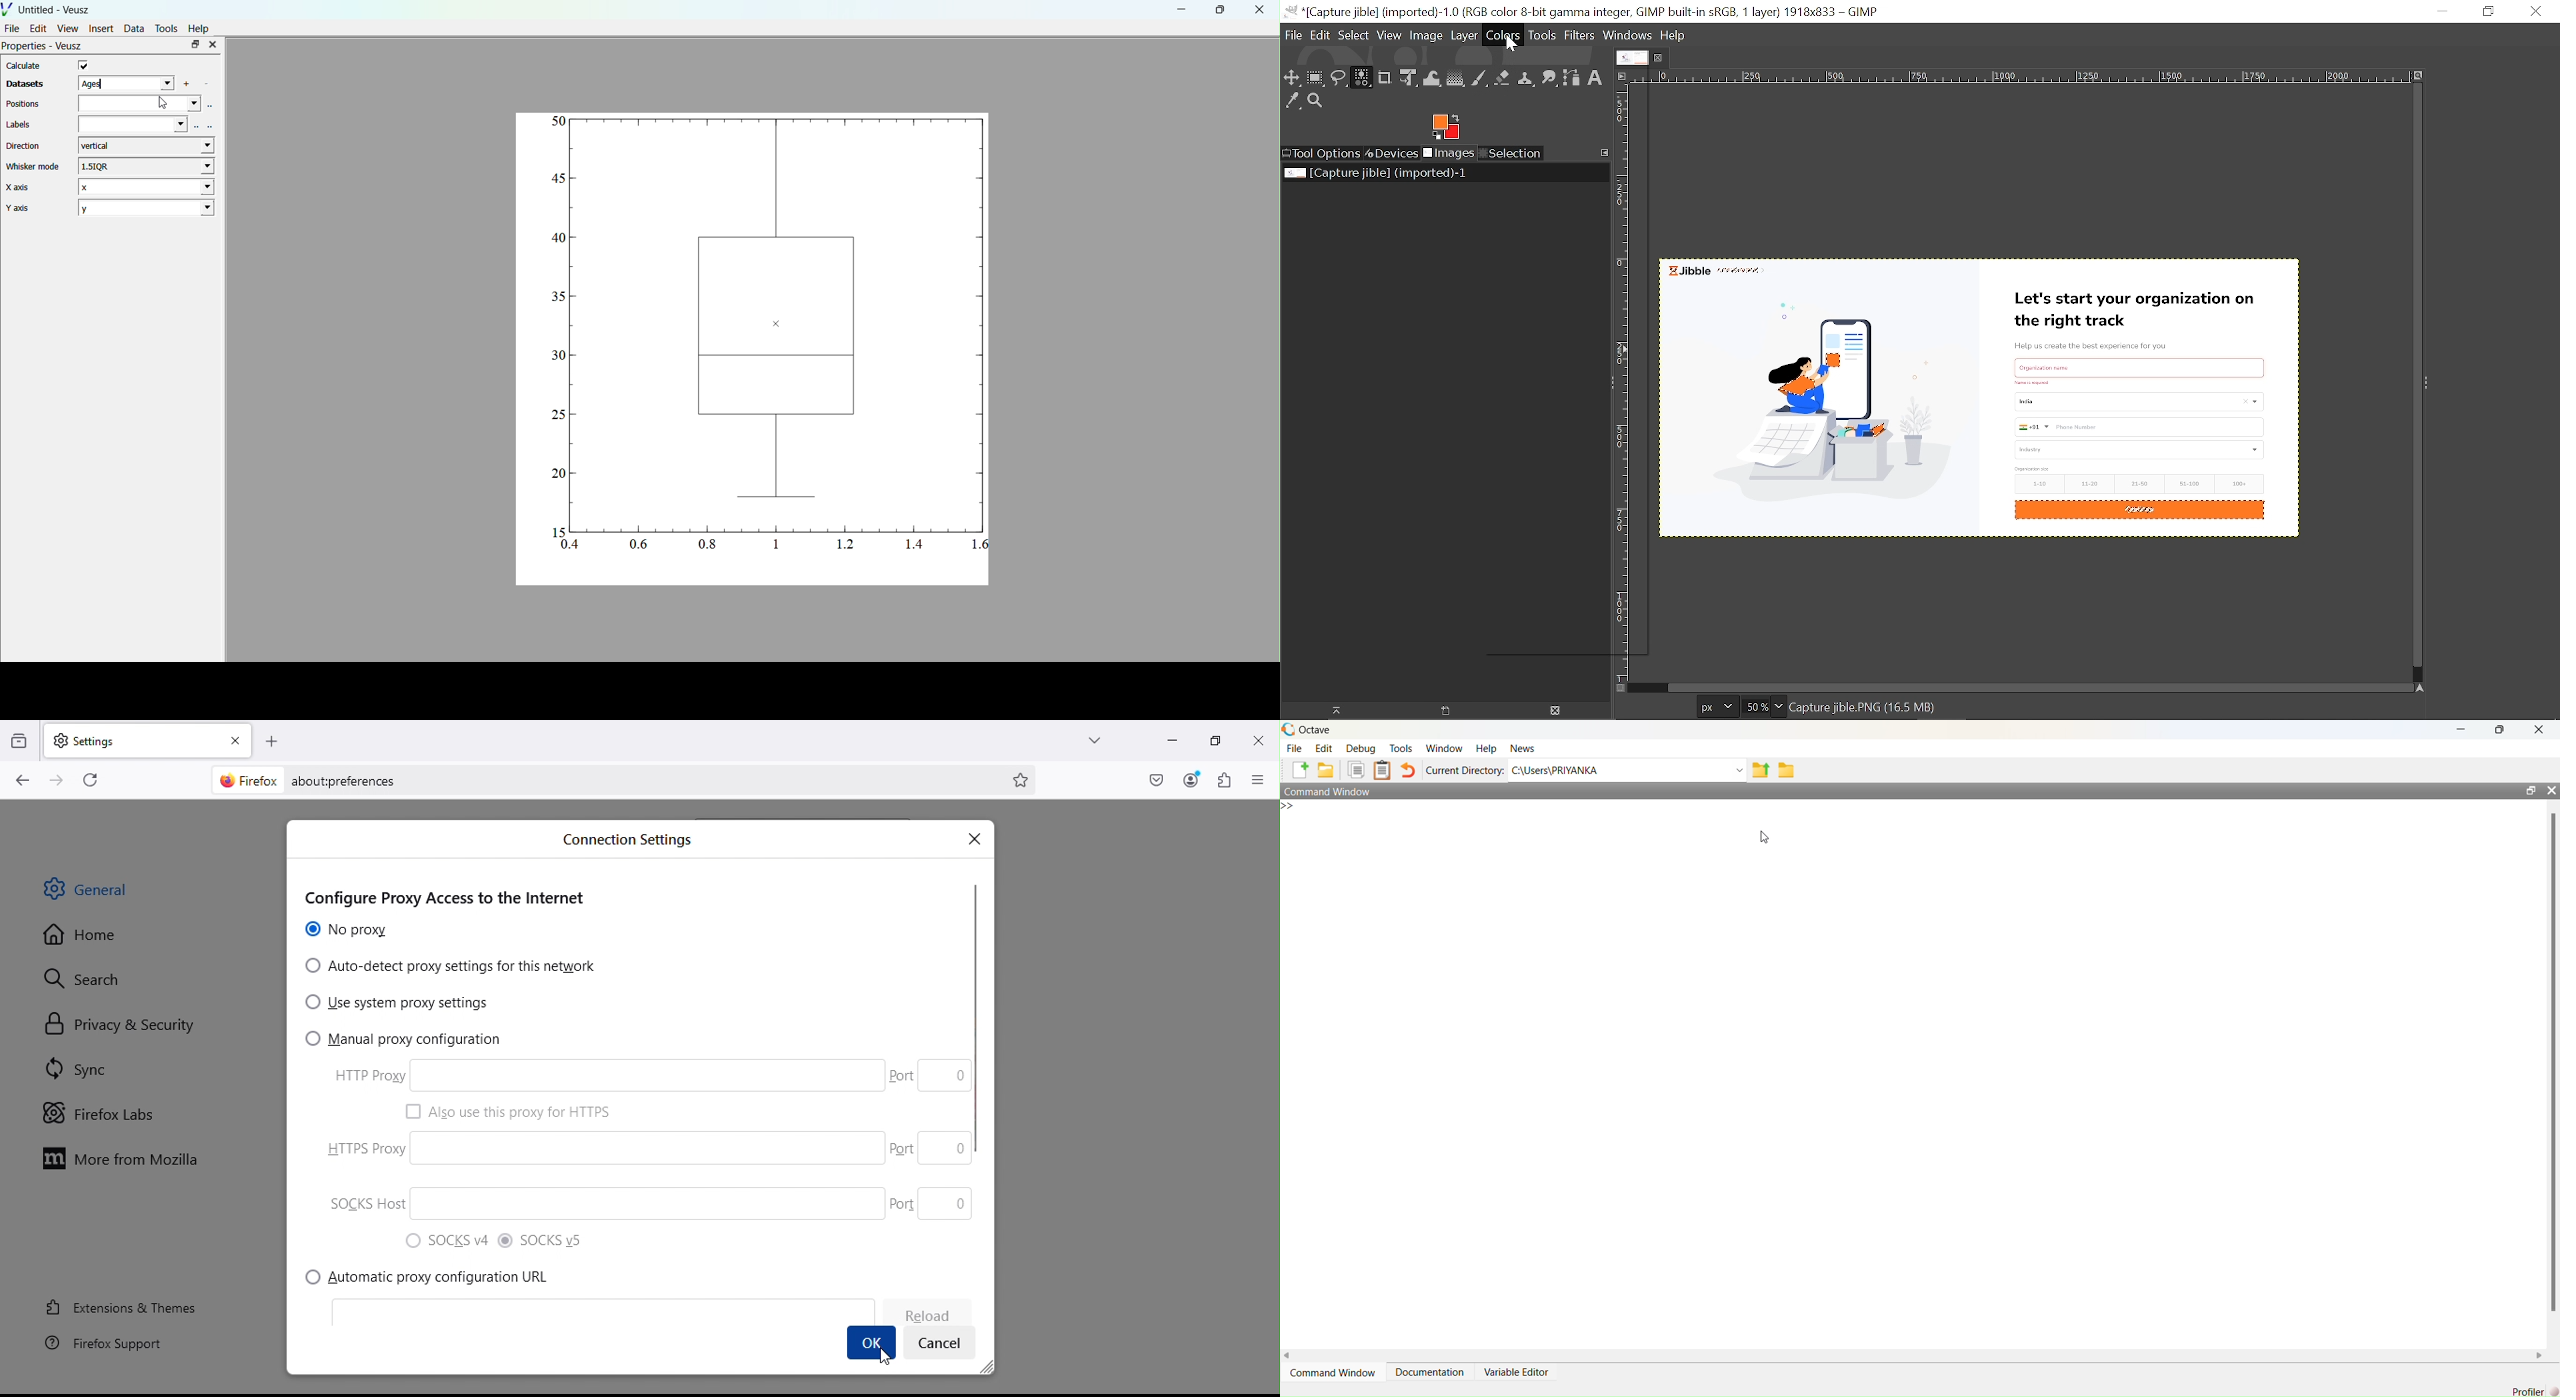 The width and height of the screenshot is (2576, 1400). Describe the element at coordinates (521, 1111) in the screenshot. I see `Also use this proxy HTTPS` at that location.